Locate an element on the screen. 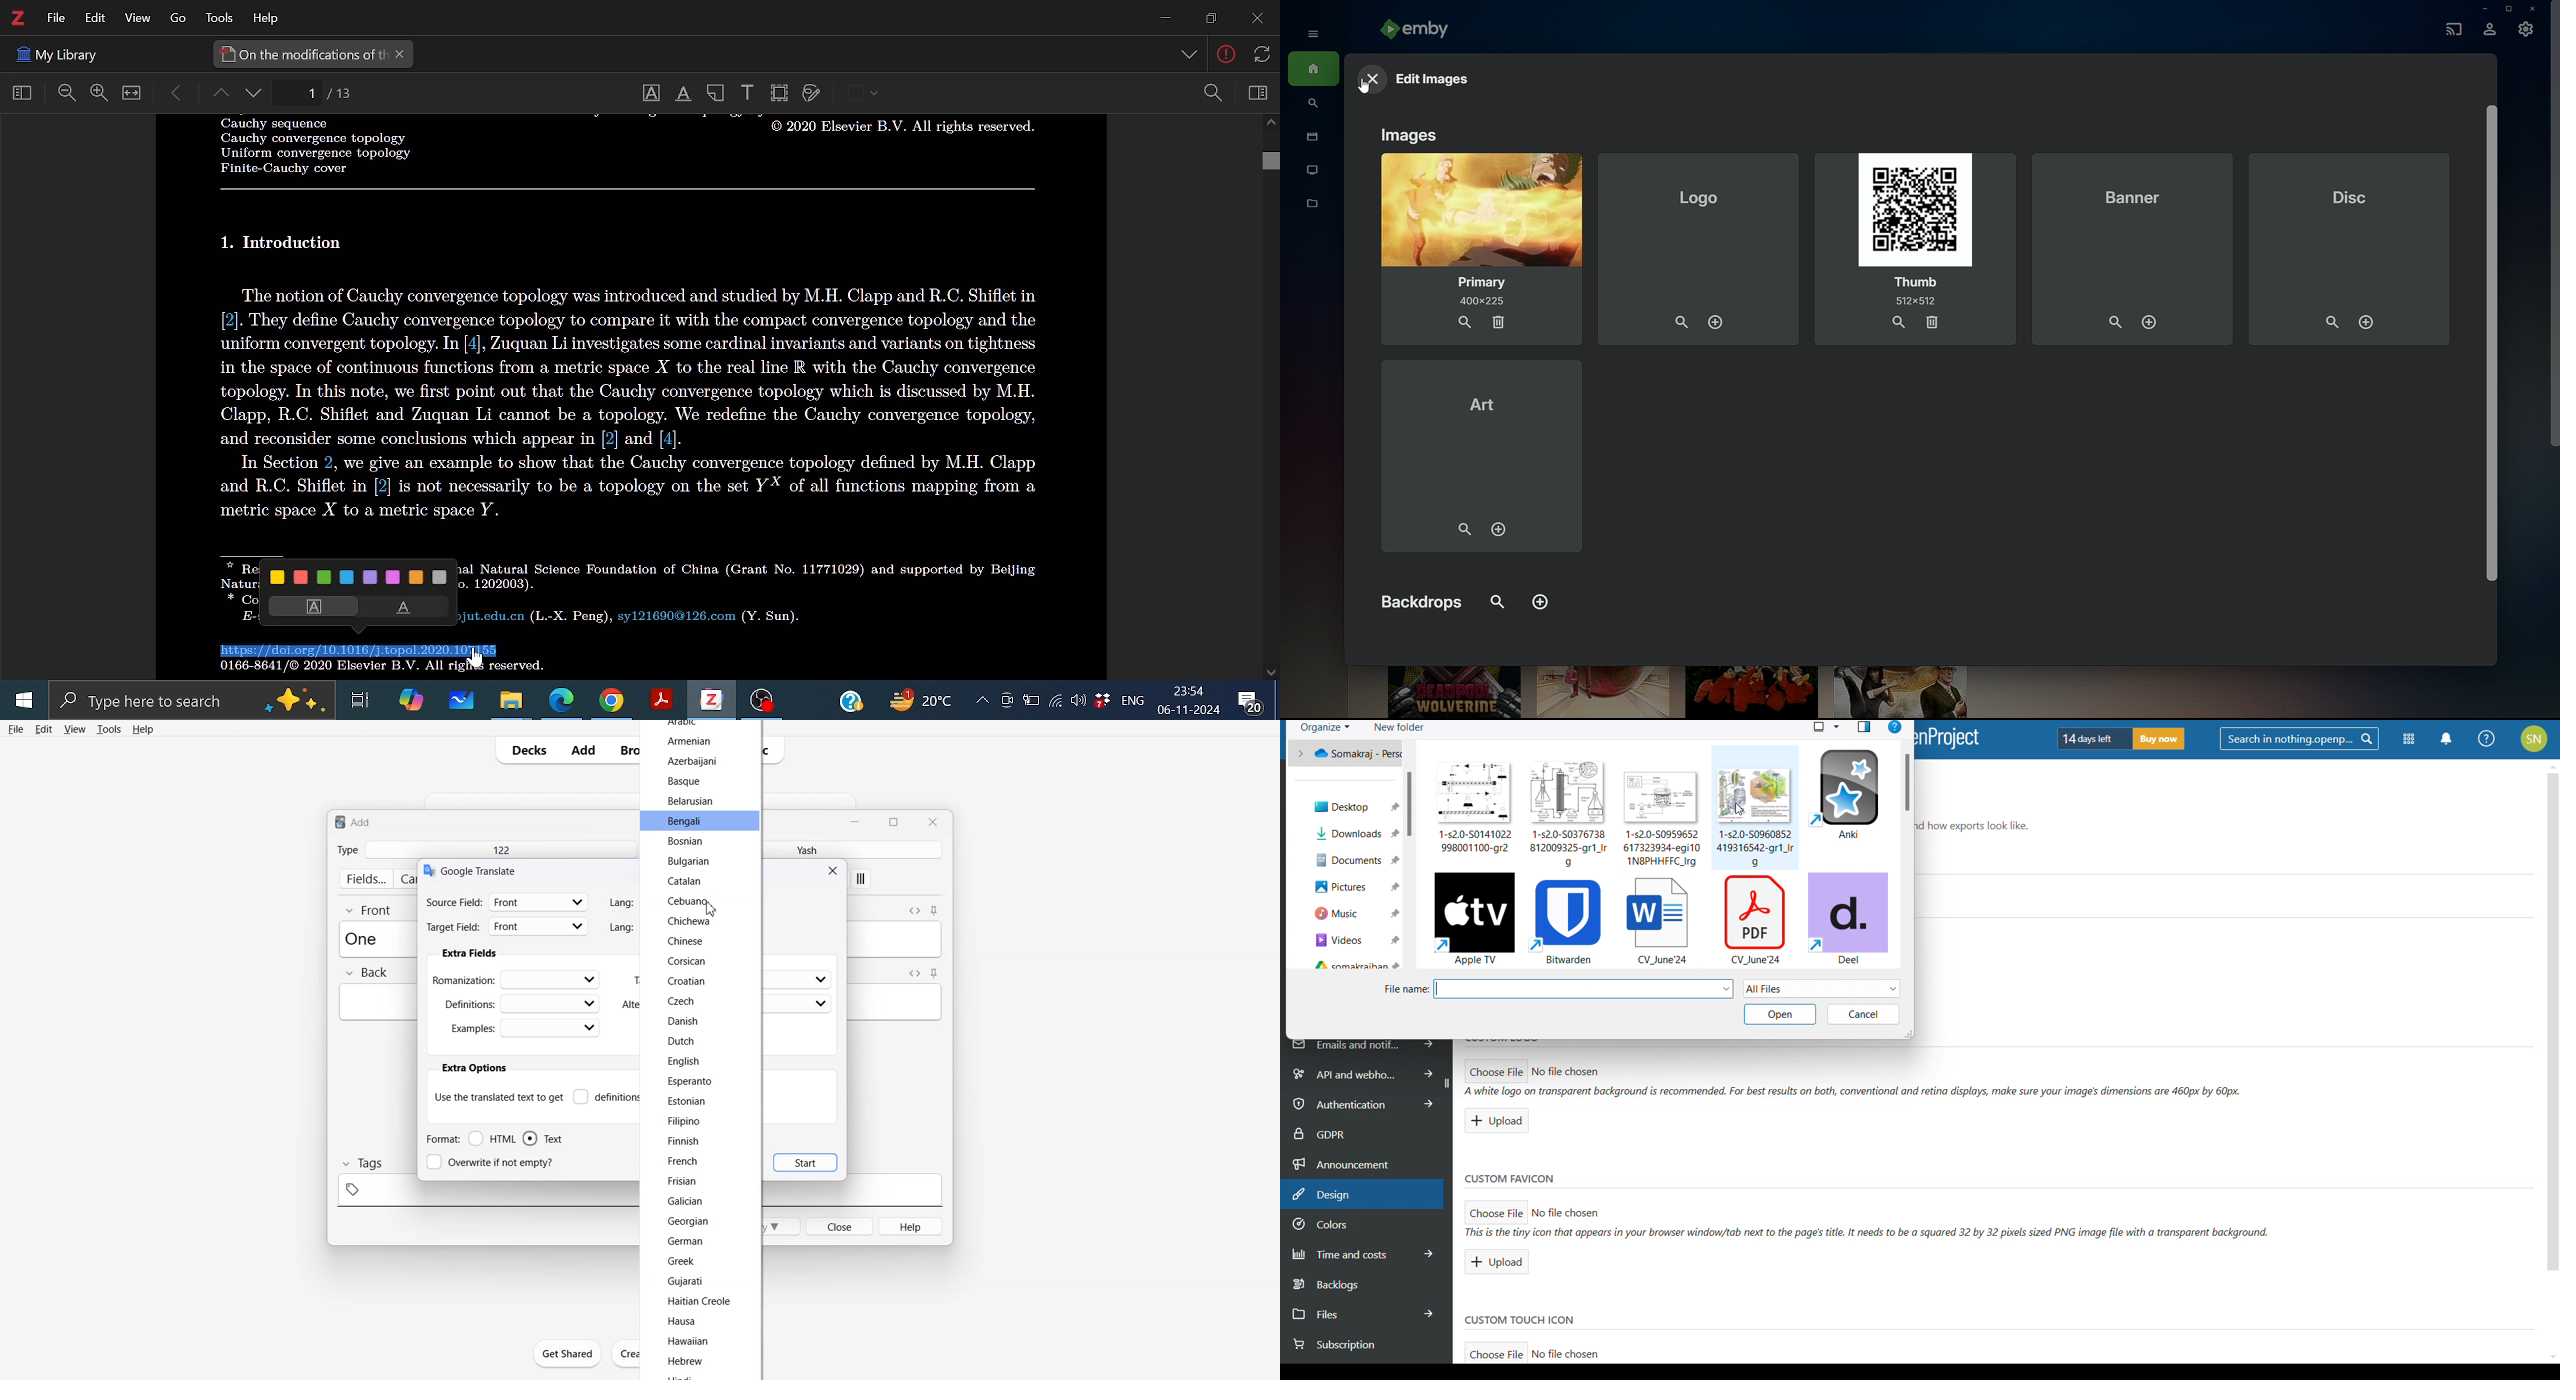  Text is located at coordinates (353, 821).